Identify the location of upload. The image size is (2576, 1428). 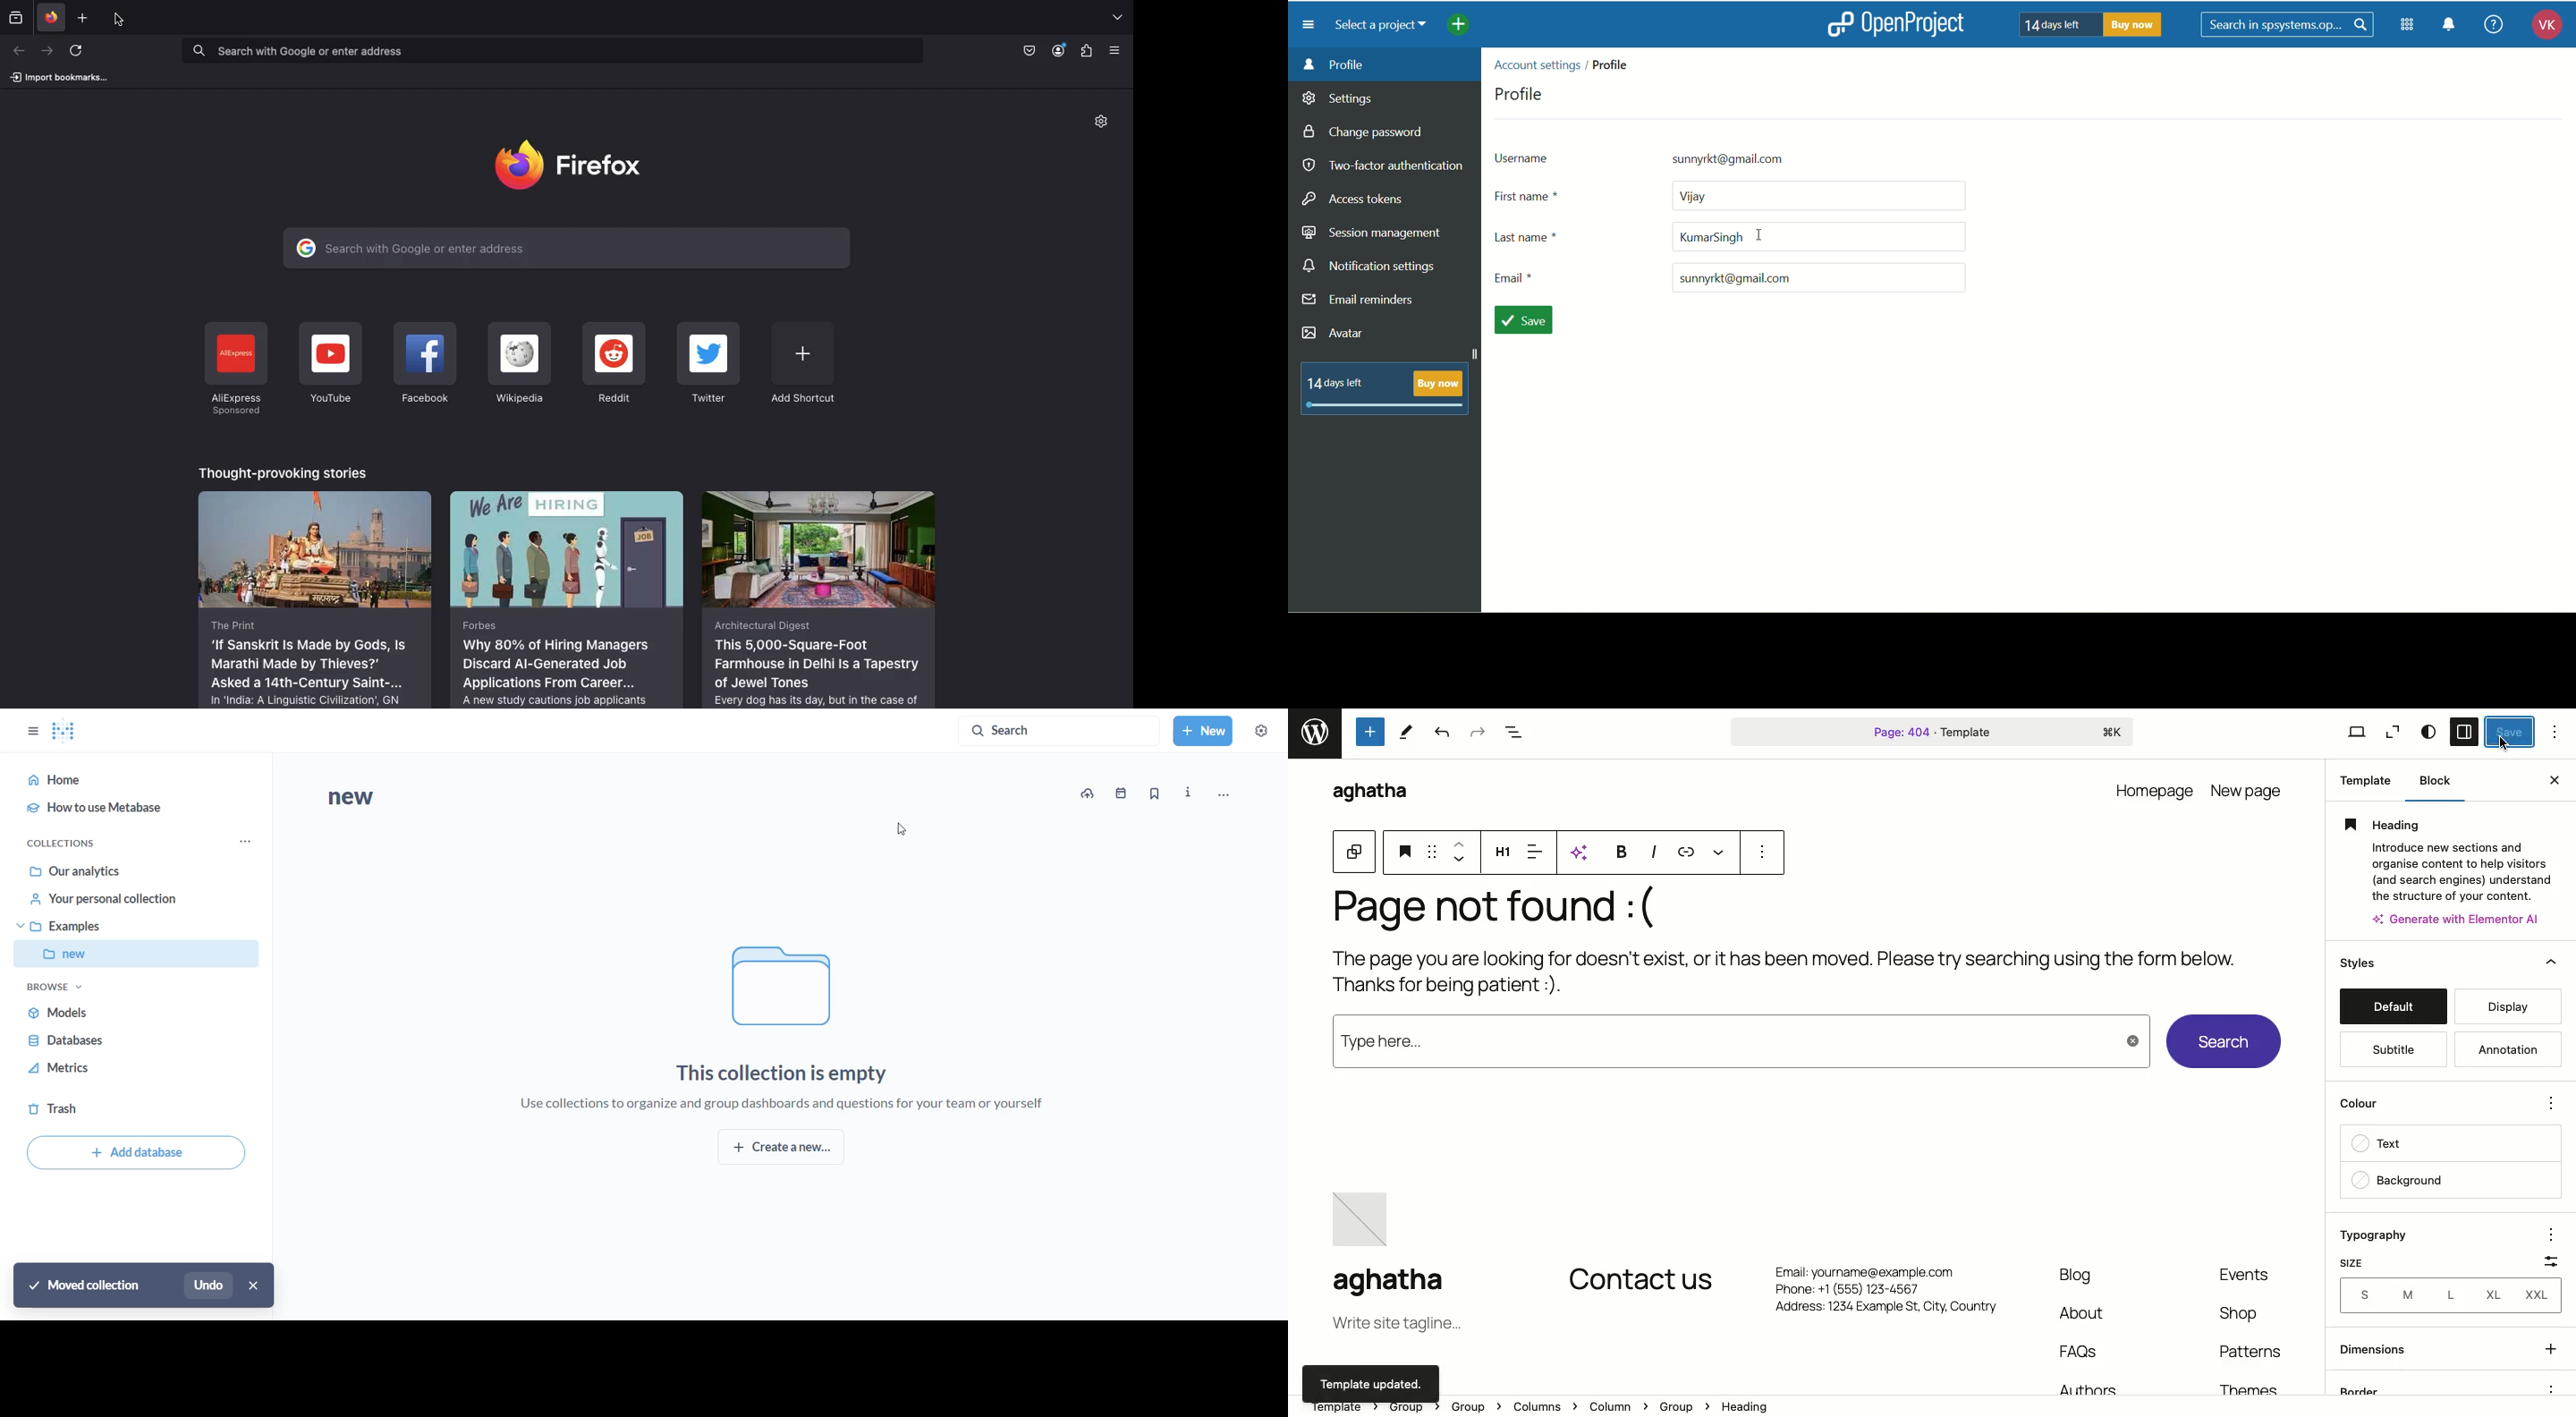
(1091, 792).